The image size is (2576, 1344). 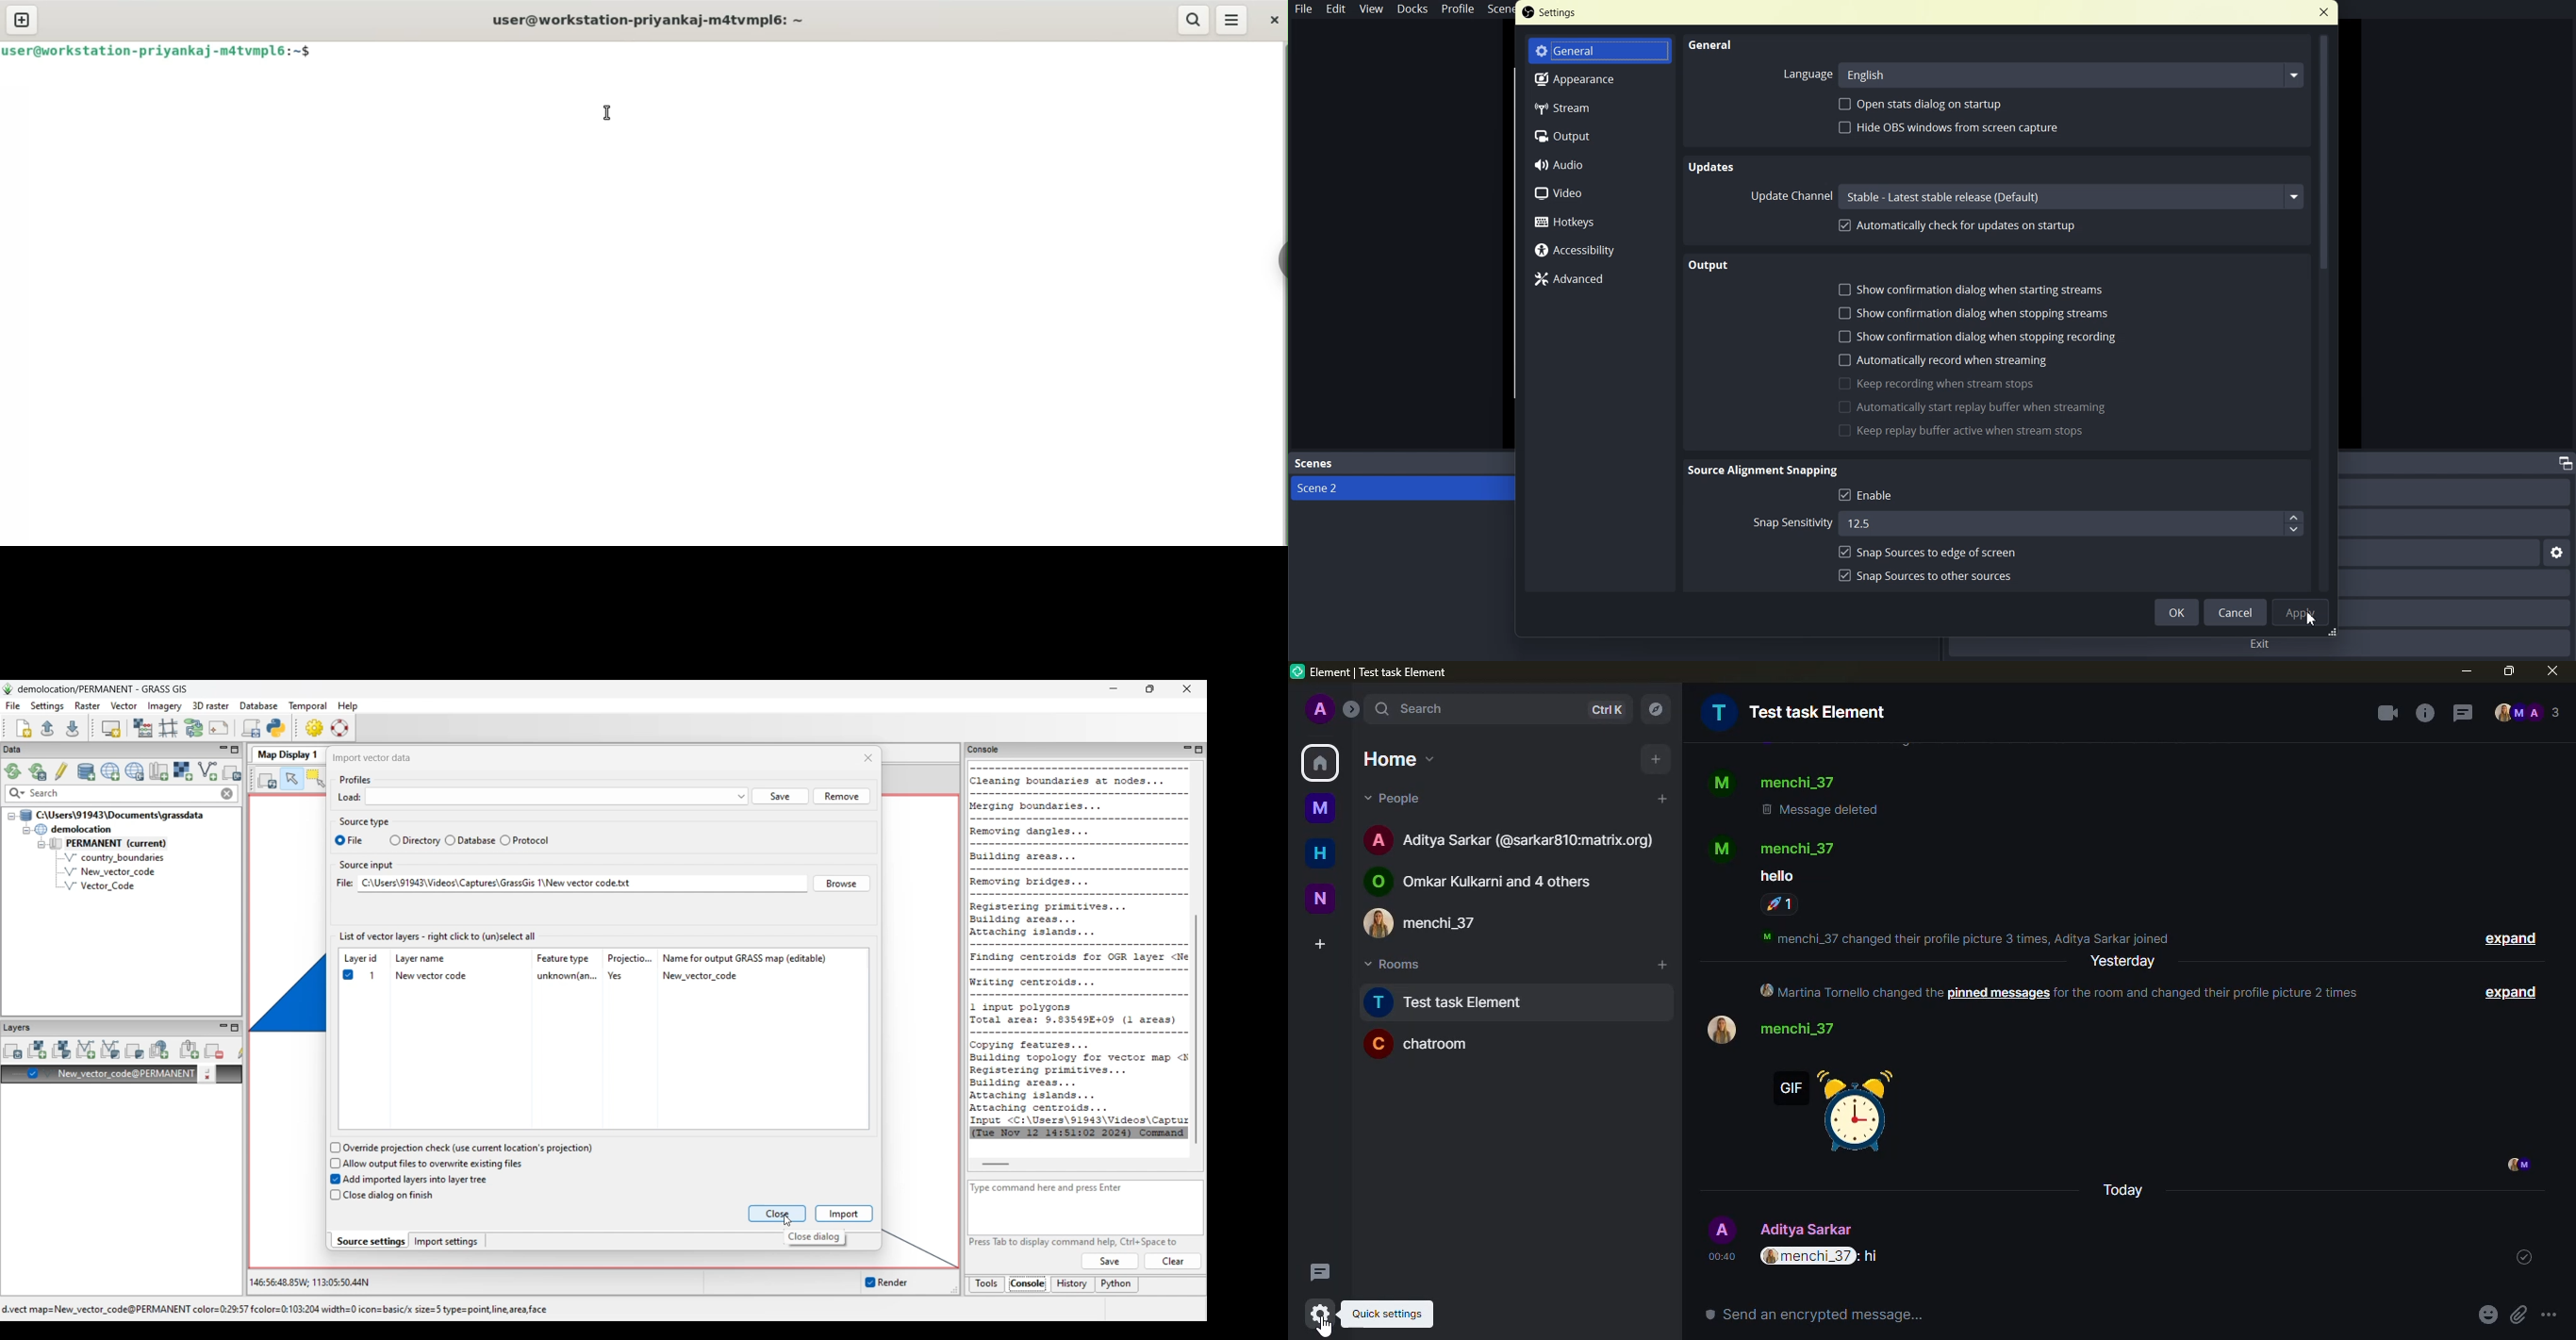 What do you see at coordinates (1764, 470) in the screenshot?
I see `text` at bounding box center [1764, 470].